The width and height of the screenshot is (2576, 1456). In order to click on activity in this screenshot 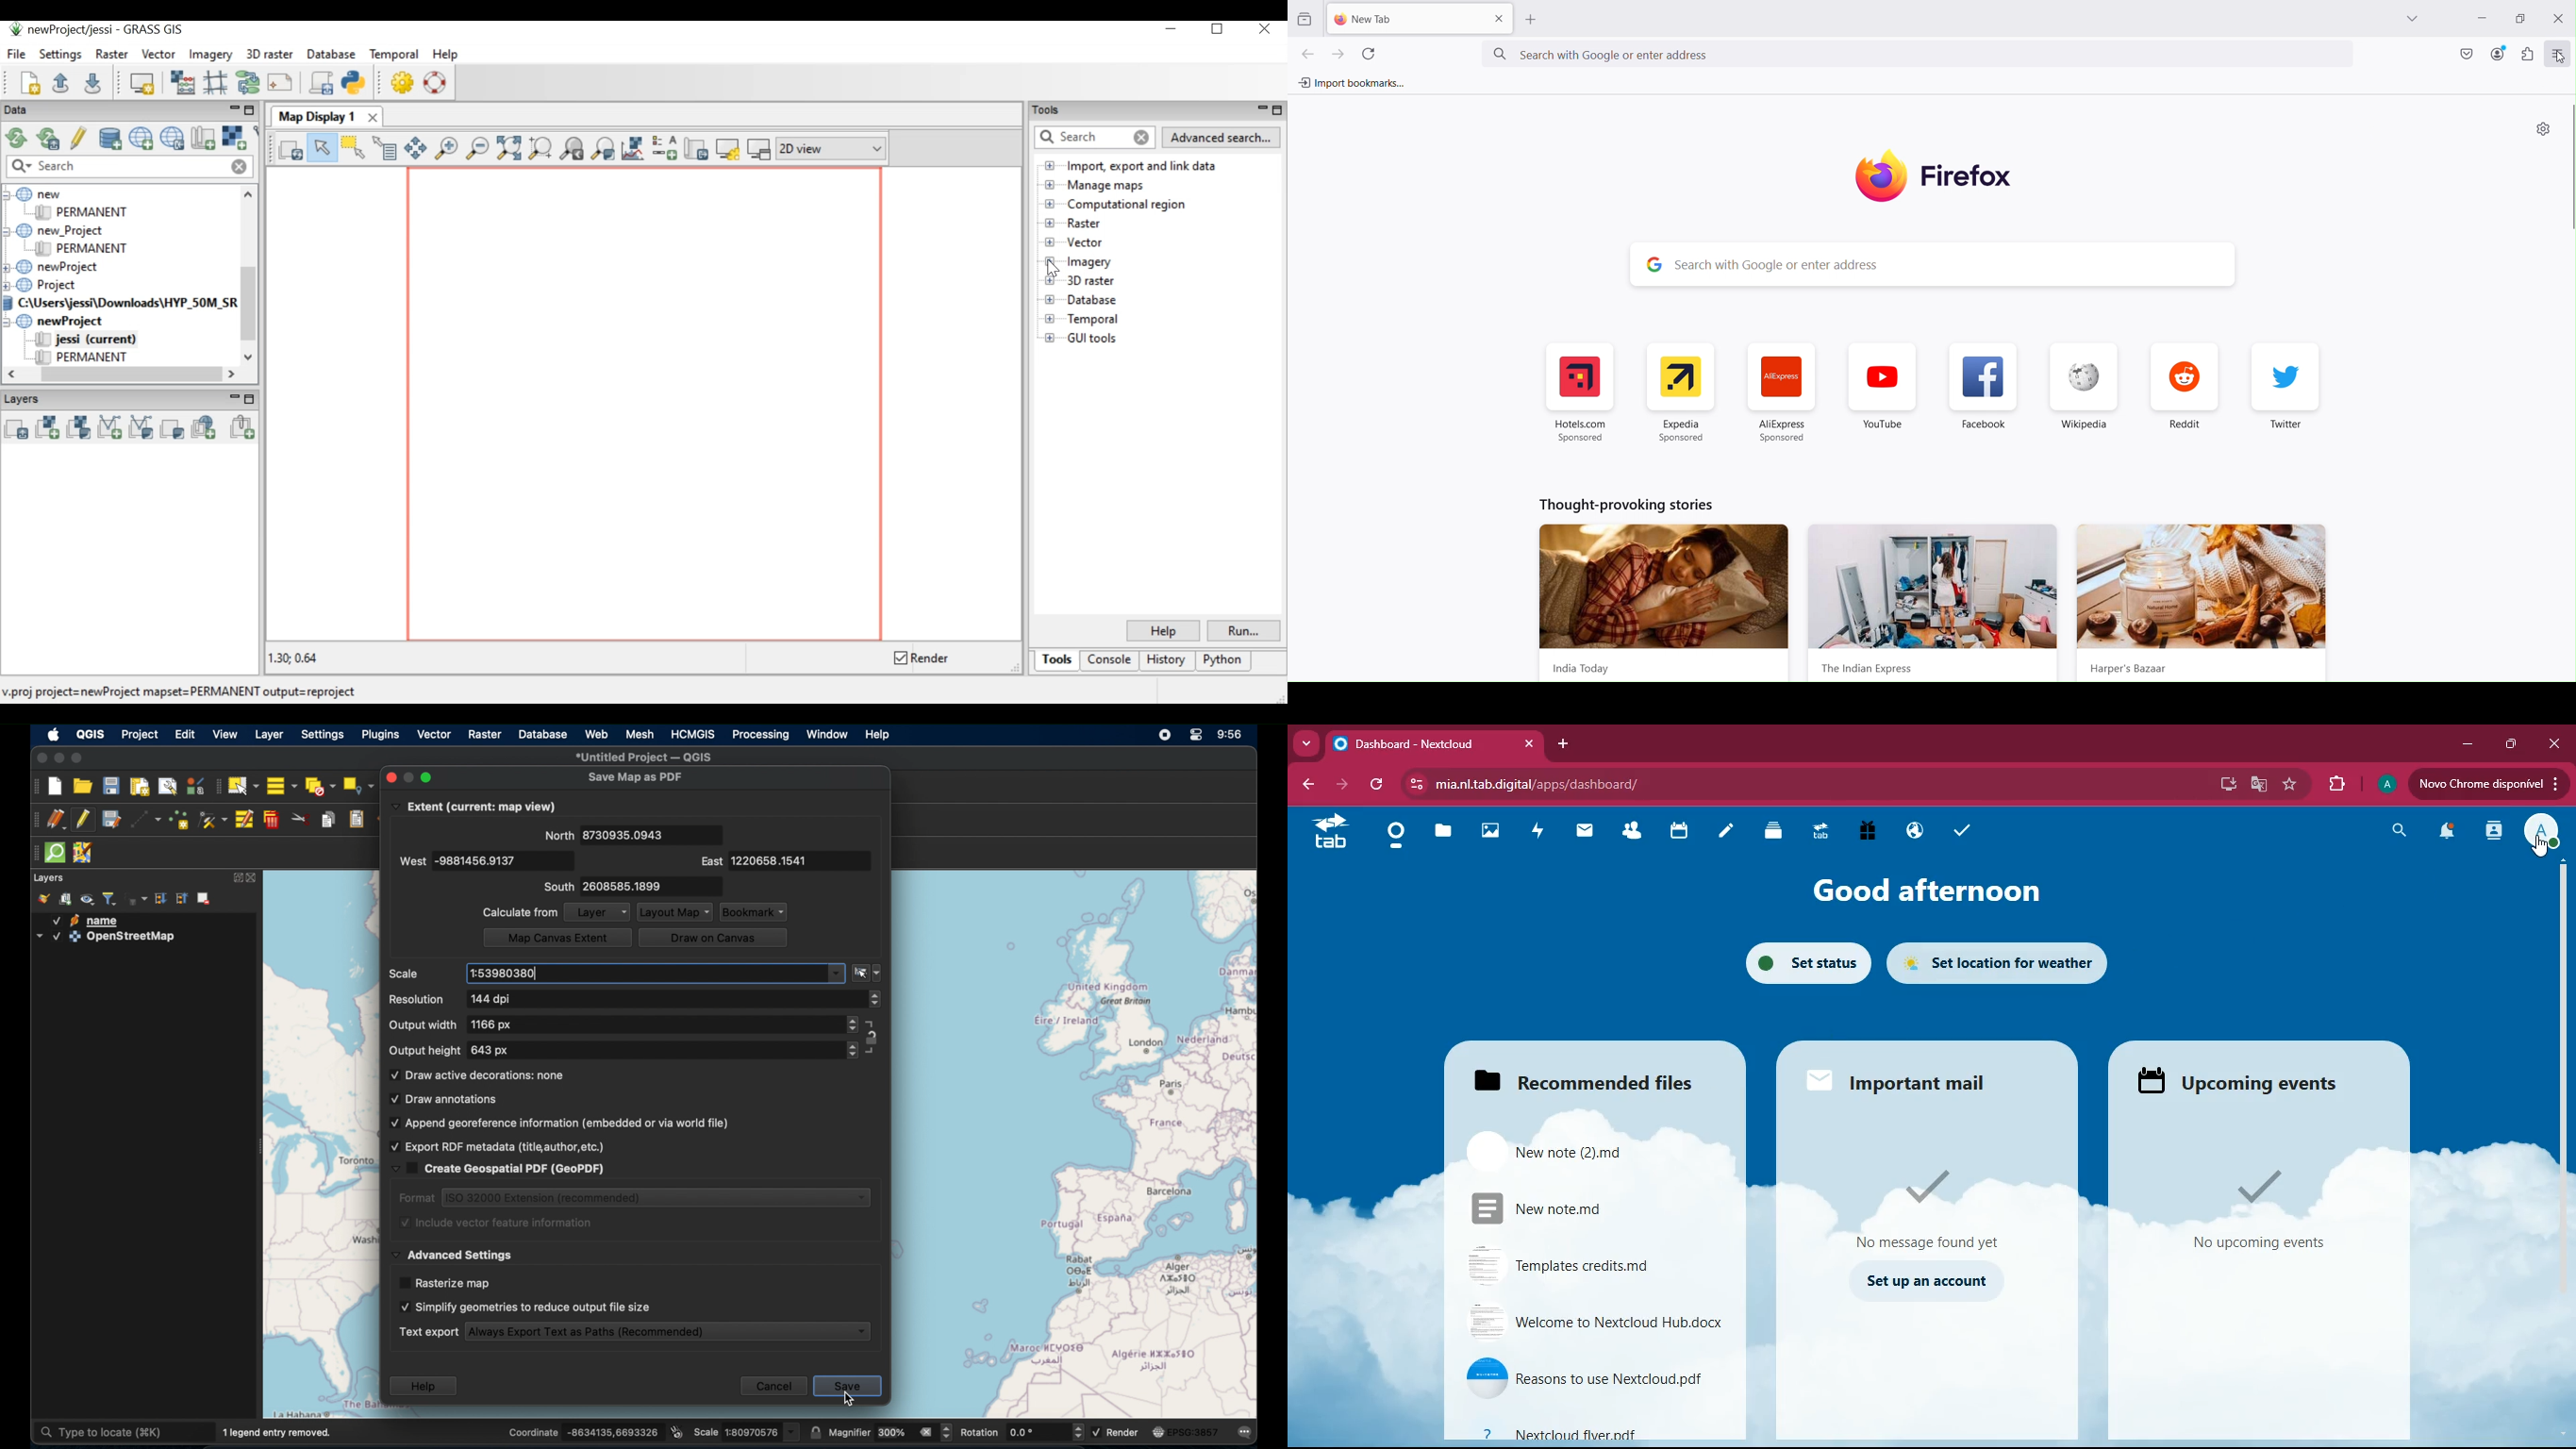, I will do `click(2490, 830)`.